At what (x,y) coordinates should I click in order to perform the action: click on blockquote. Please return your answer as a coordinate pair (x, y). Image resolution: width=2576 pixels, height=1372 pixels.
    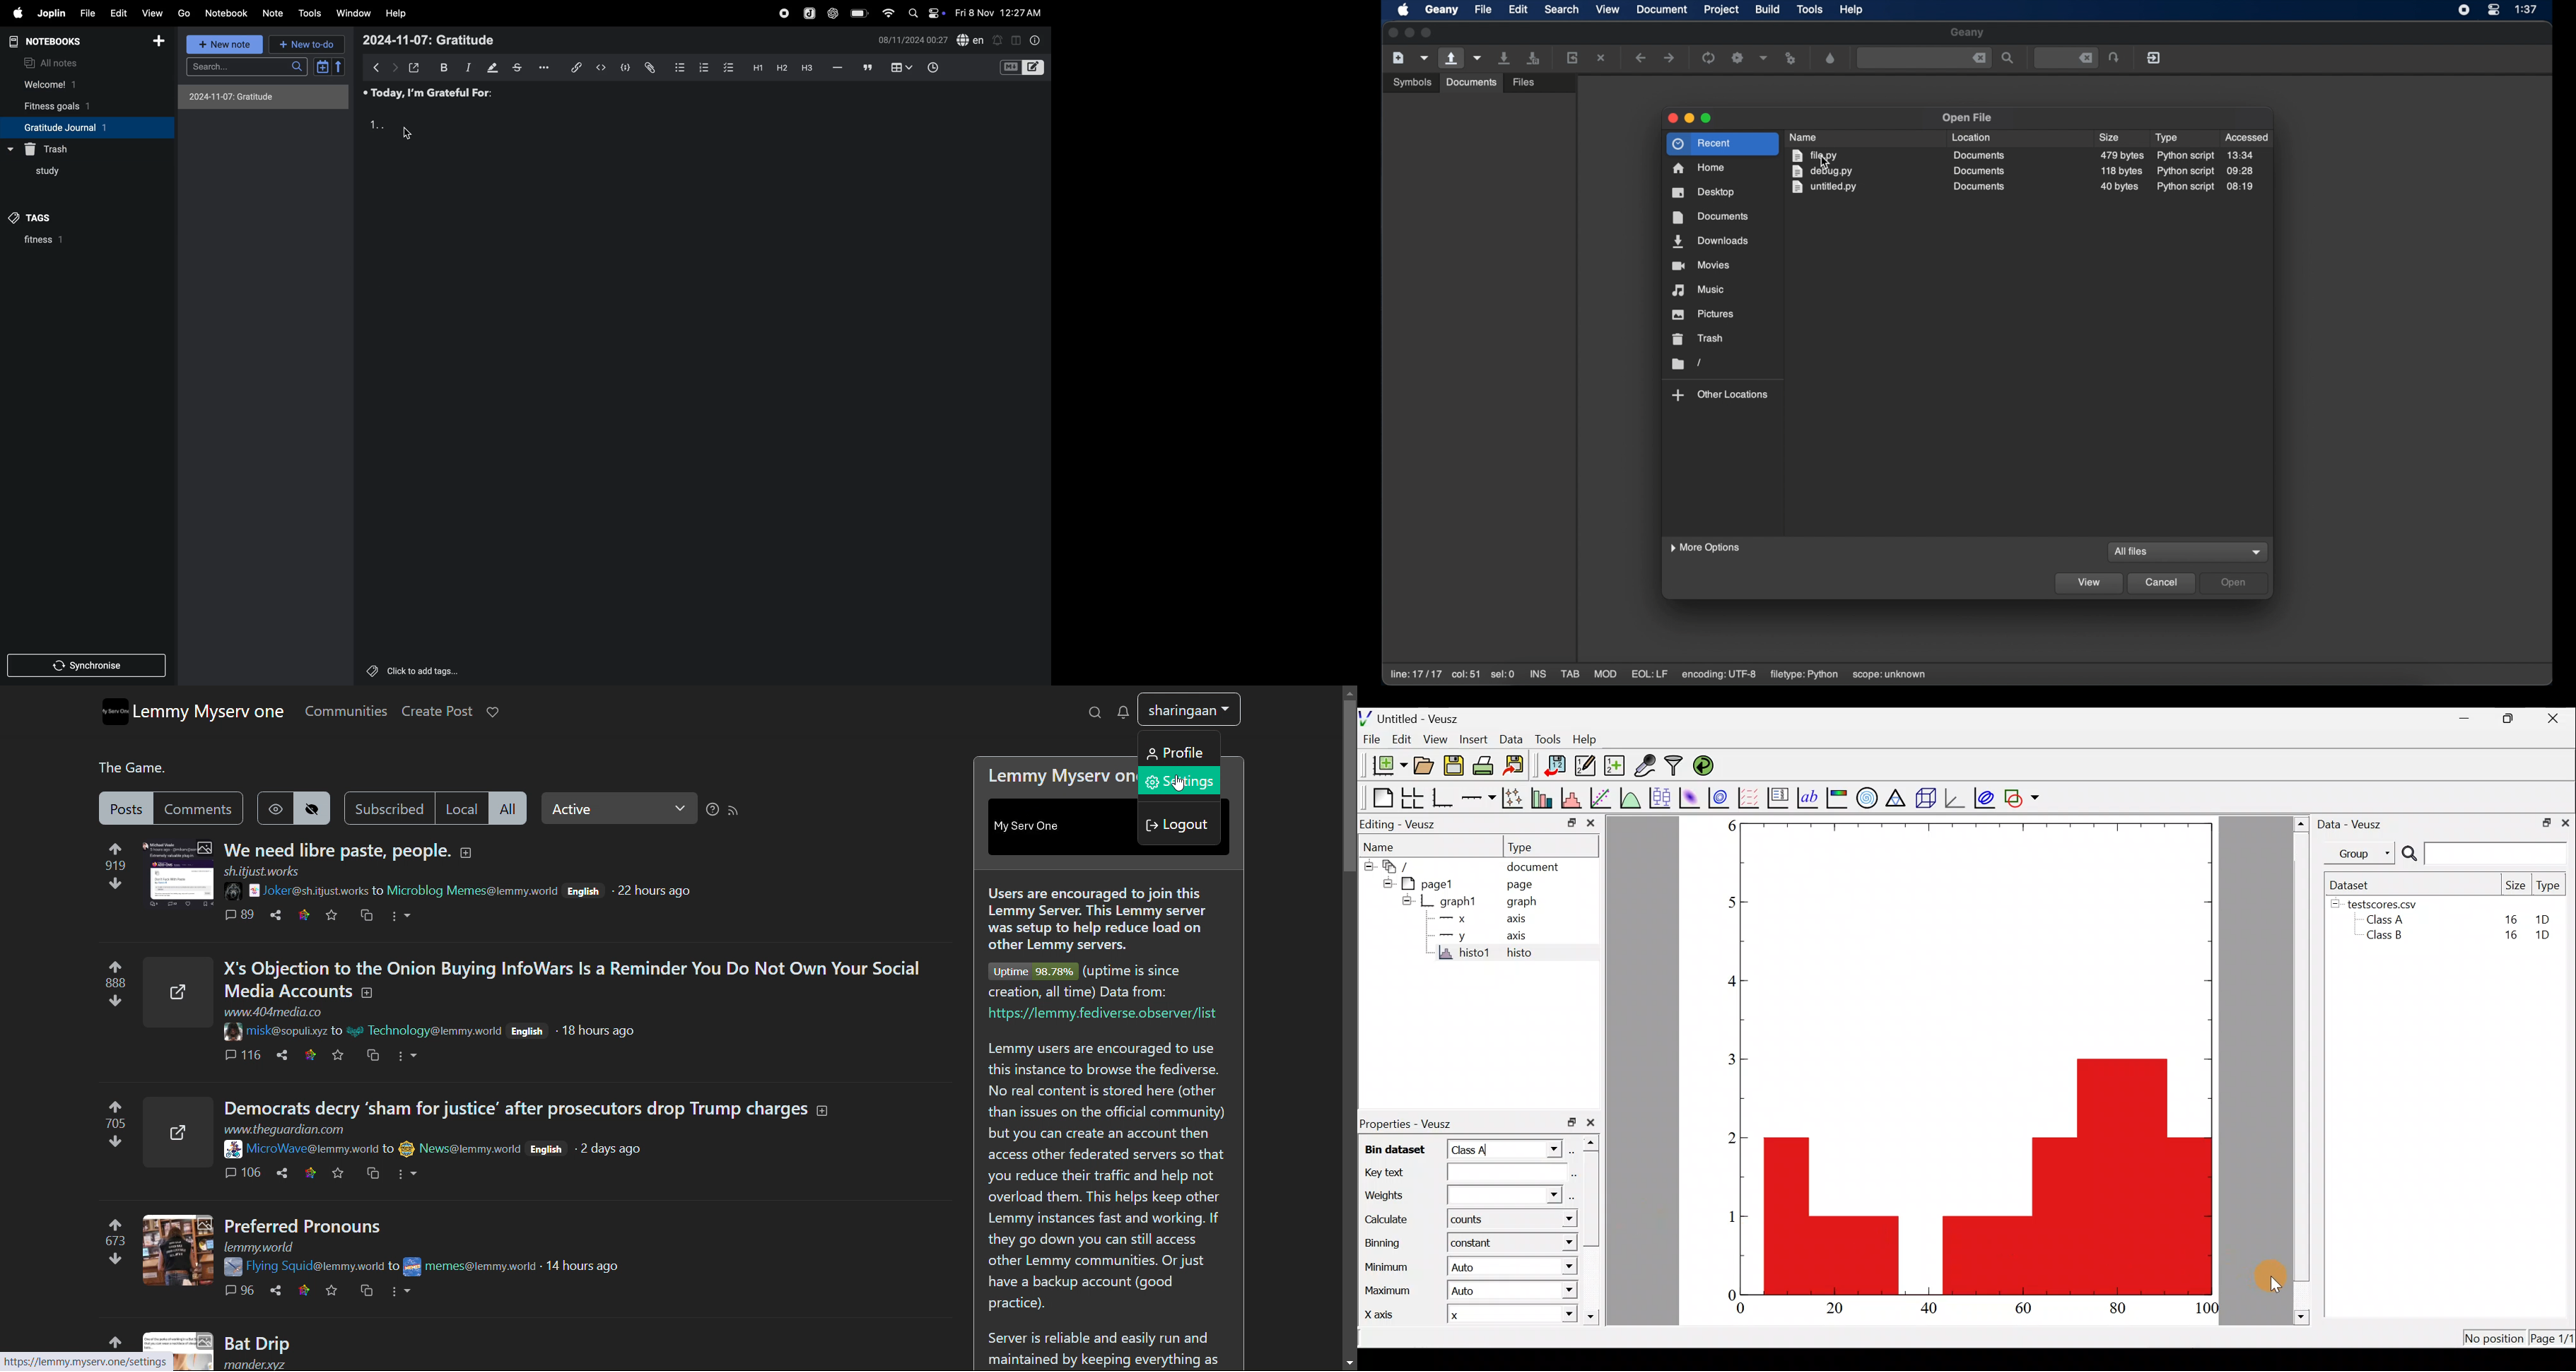
    Looking at the image, I should click on (868, 67).